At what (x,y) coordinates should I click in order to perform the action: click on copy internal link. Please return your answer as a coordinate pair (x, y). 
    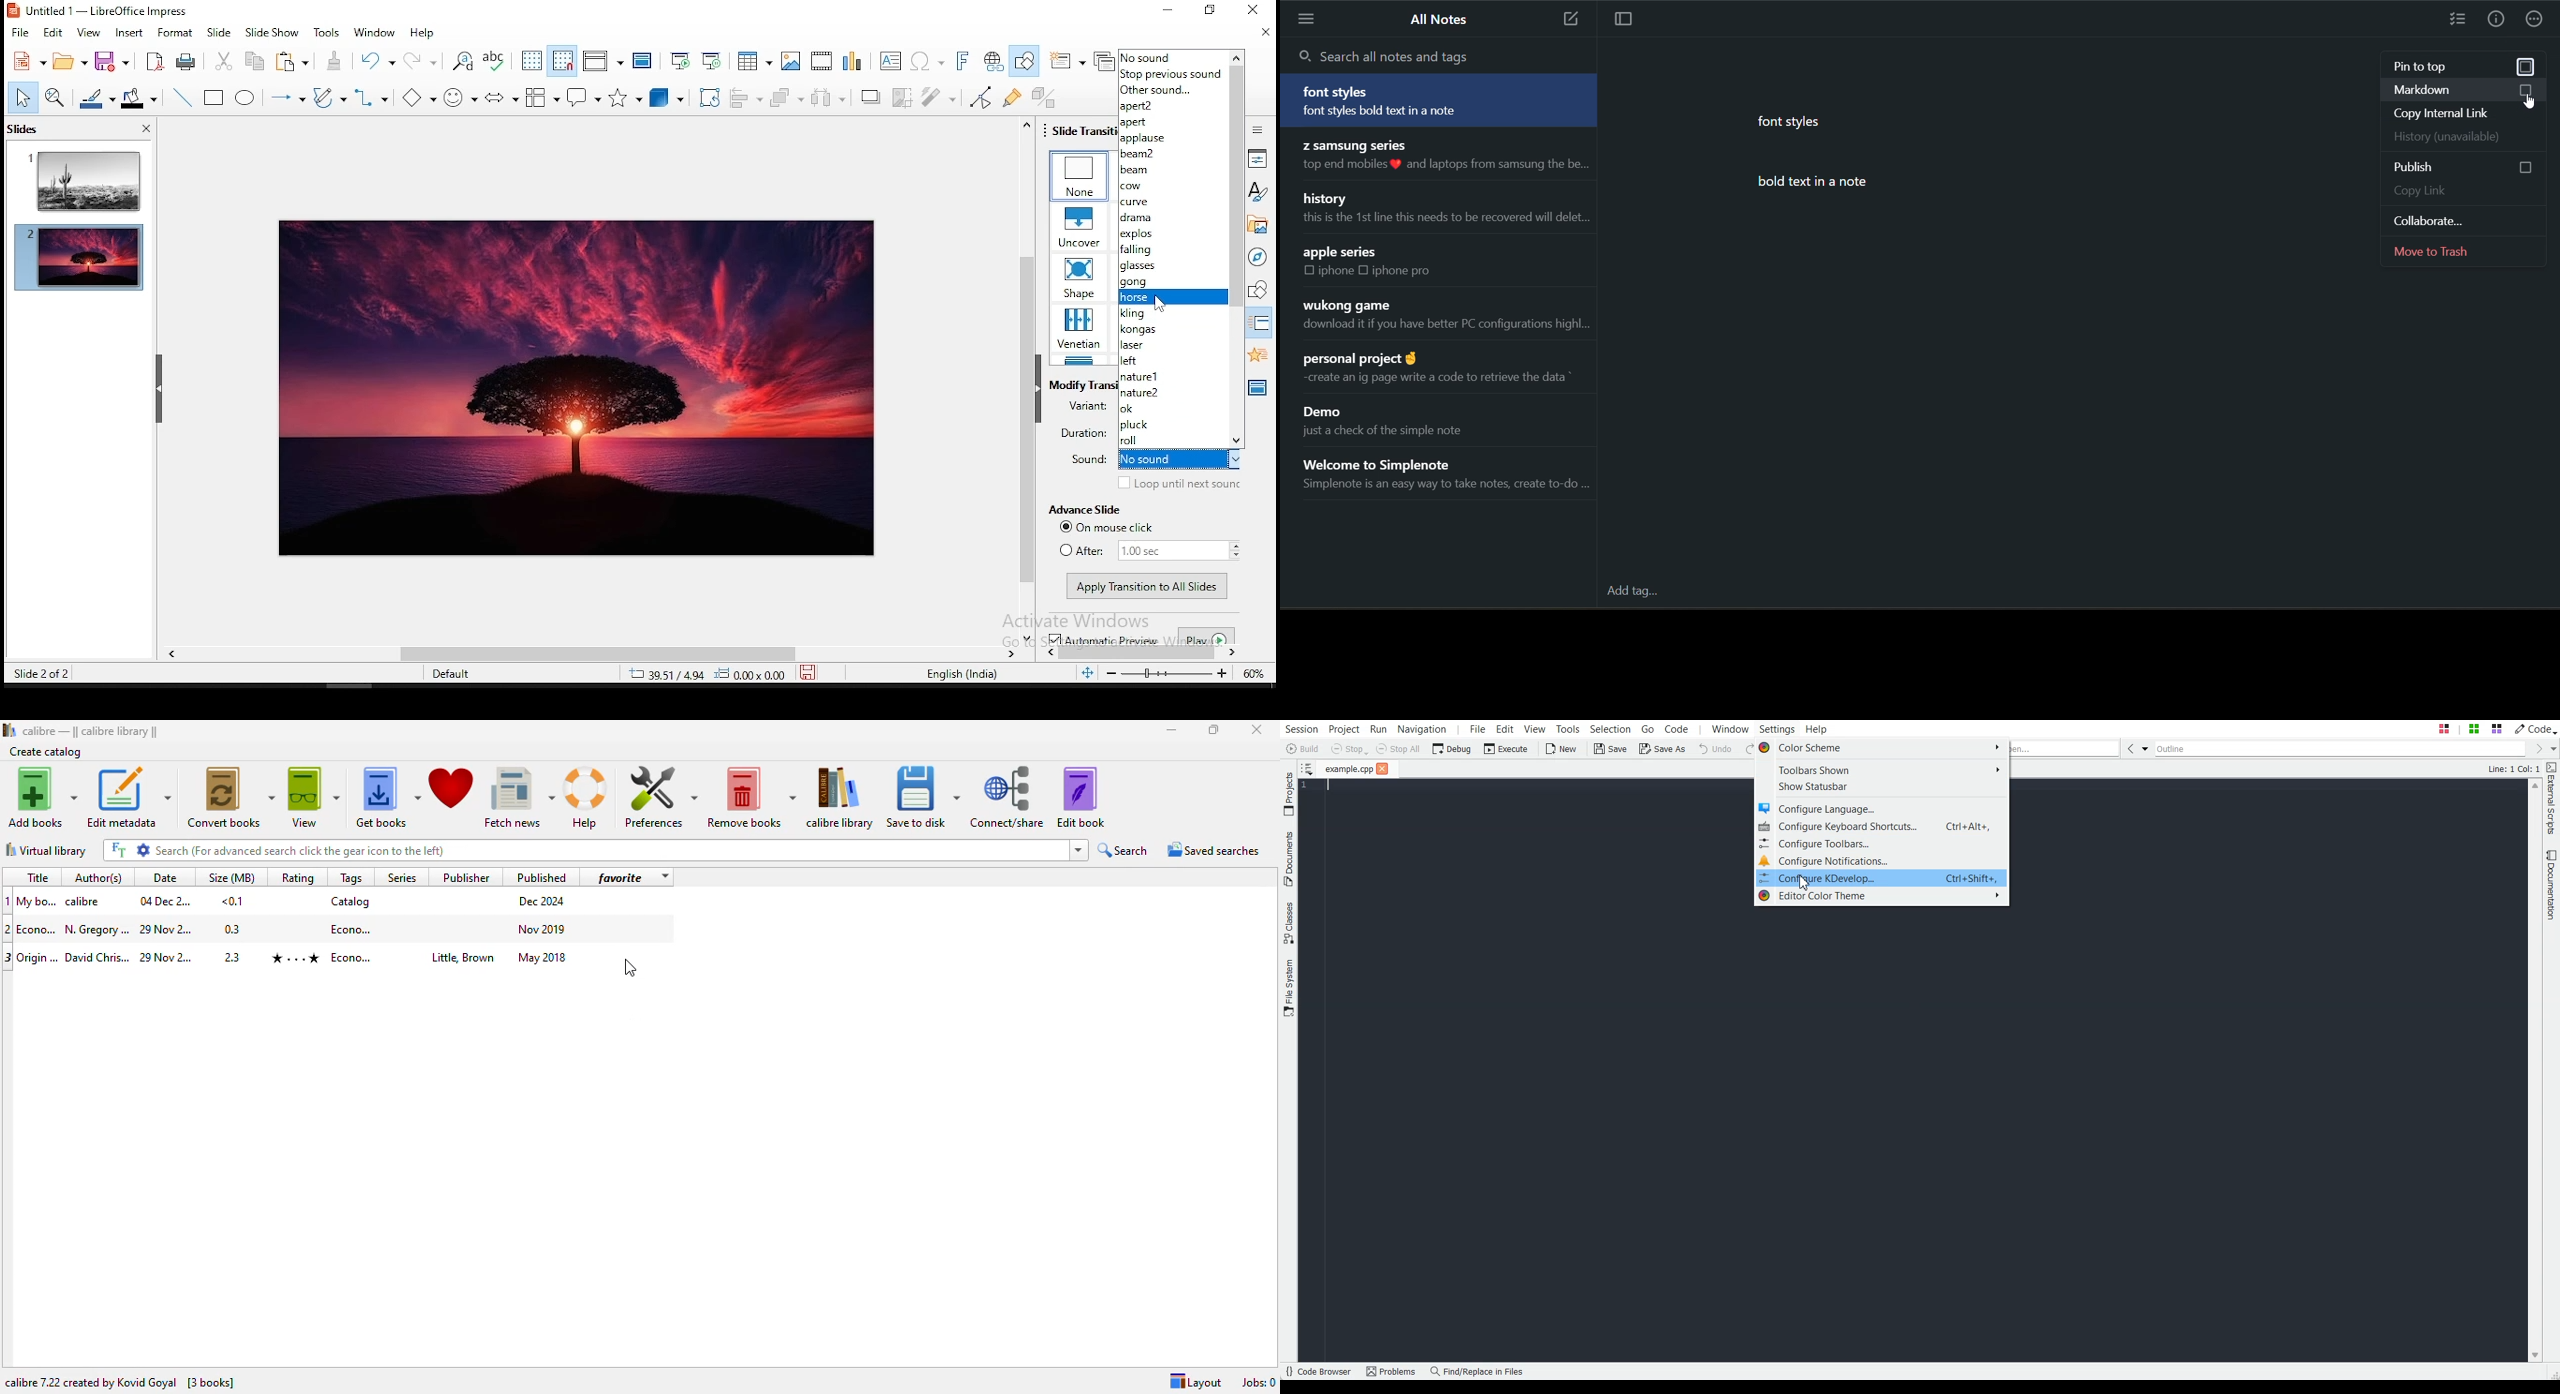
    Looking at the image, I should click on (2463, 112).